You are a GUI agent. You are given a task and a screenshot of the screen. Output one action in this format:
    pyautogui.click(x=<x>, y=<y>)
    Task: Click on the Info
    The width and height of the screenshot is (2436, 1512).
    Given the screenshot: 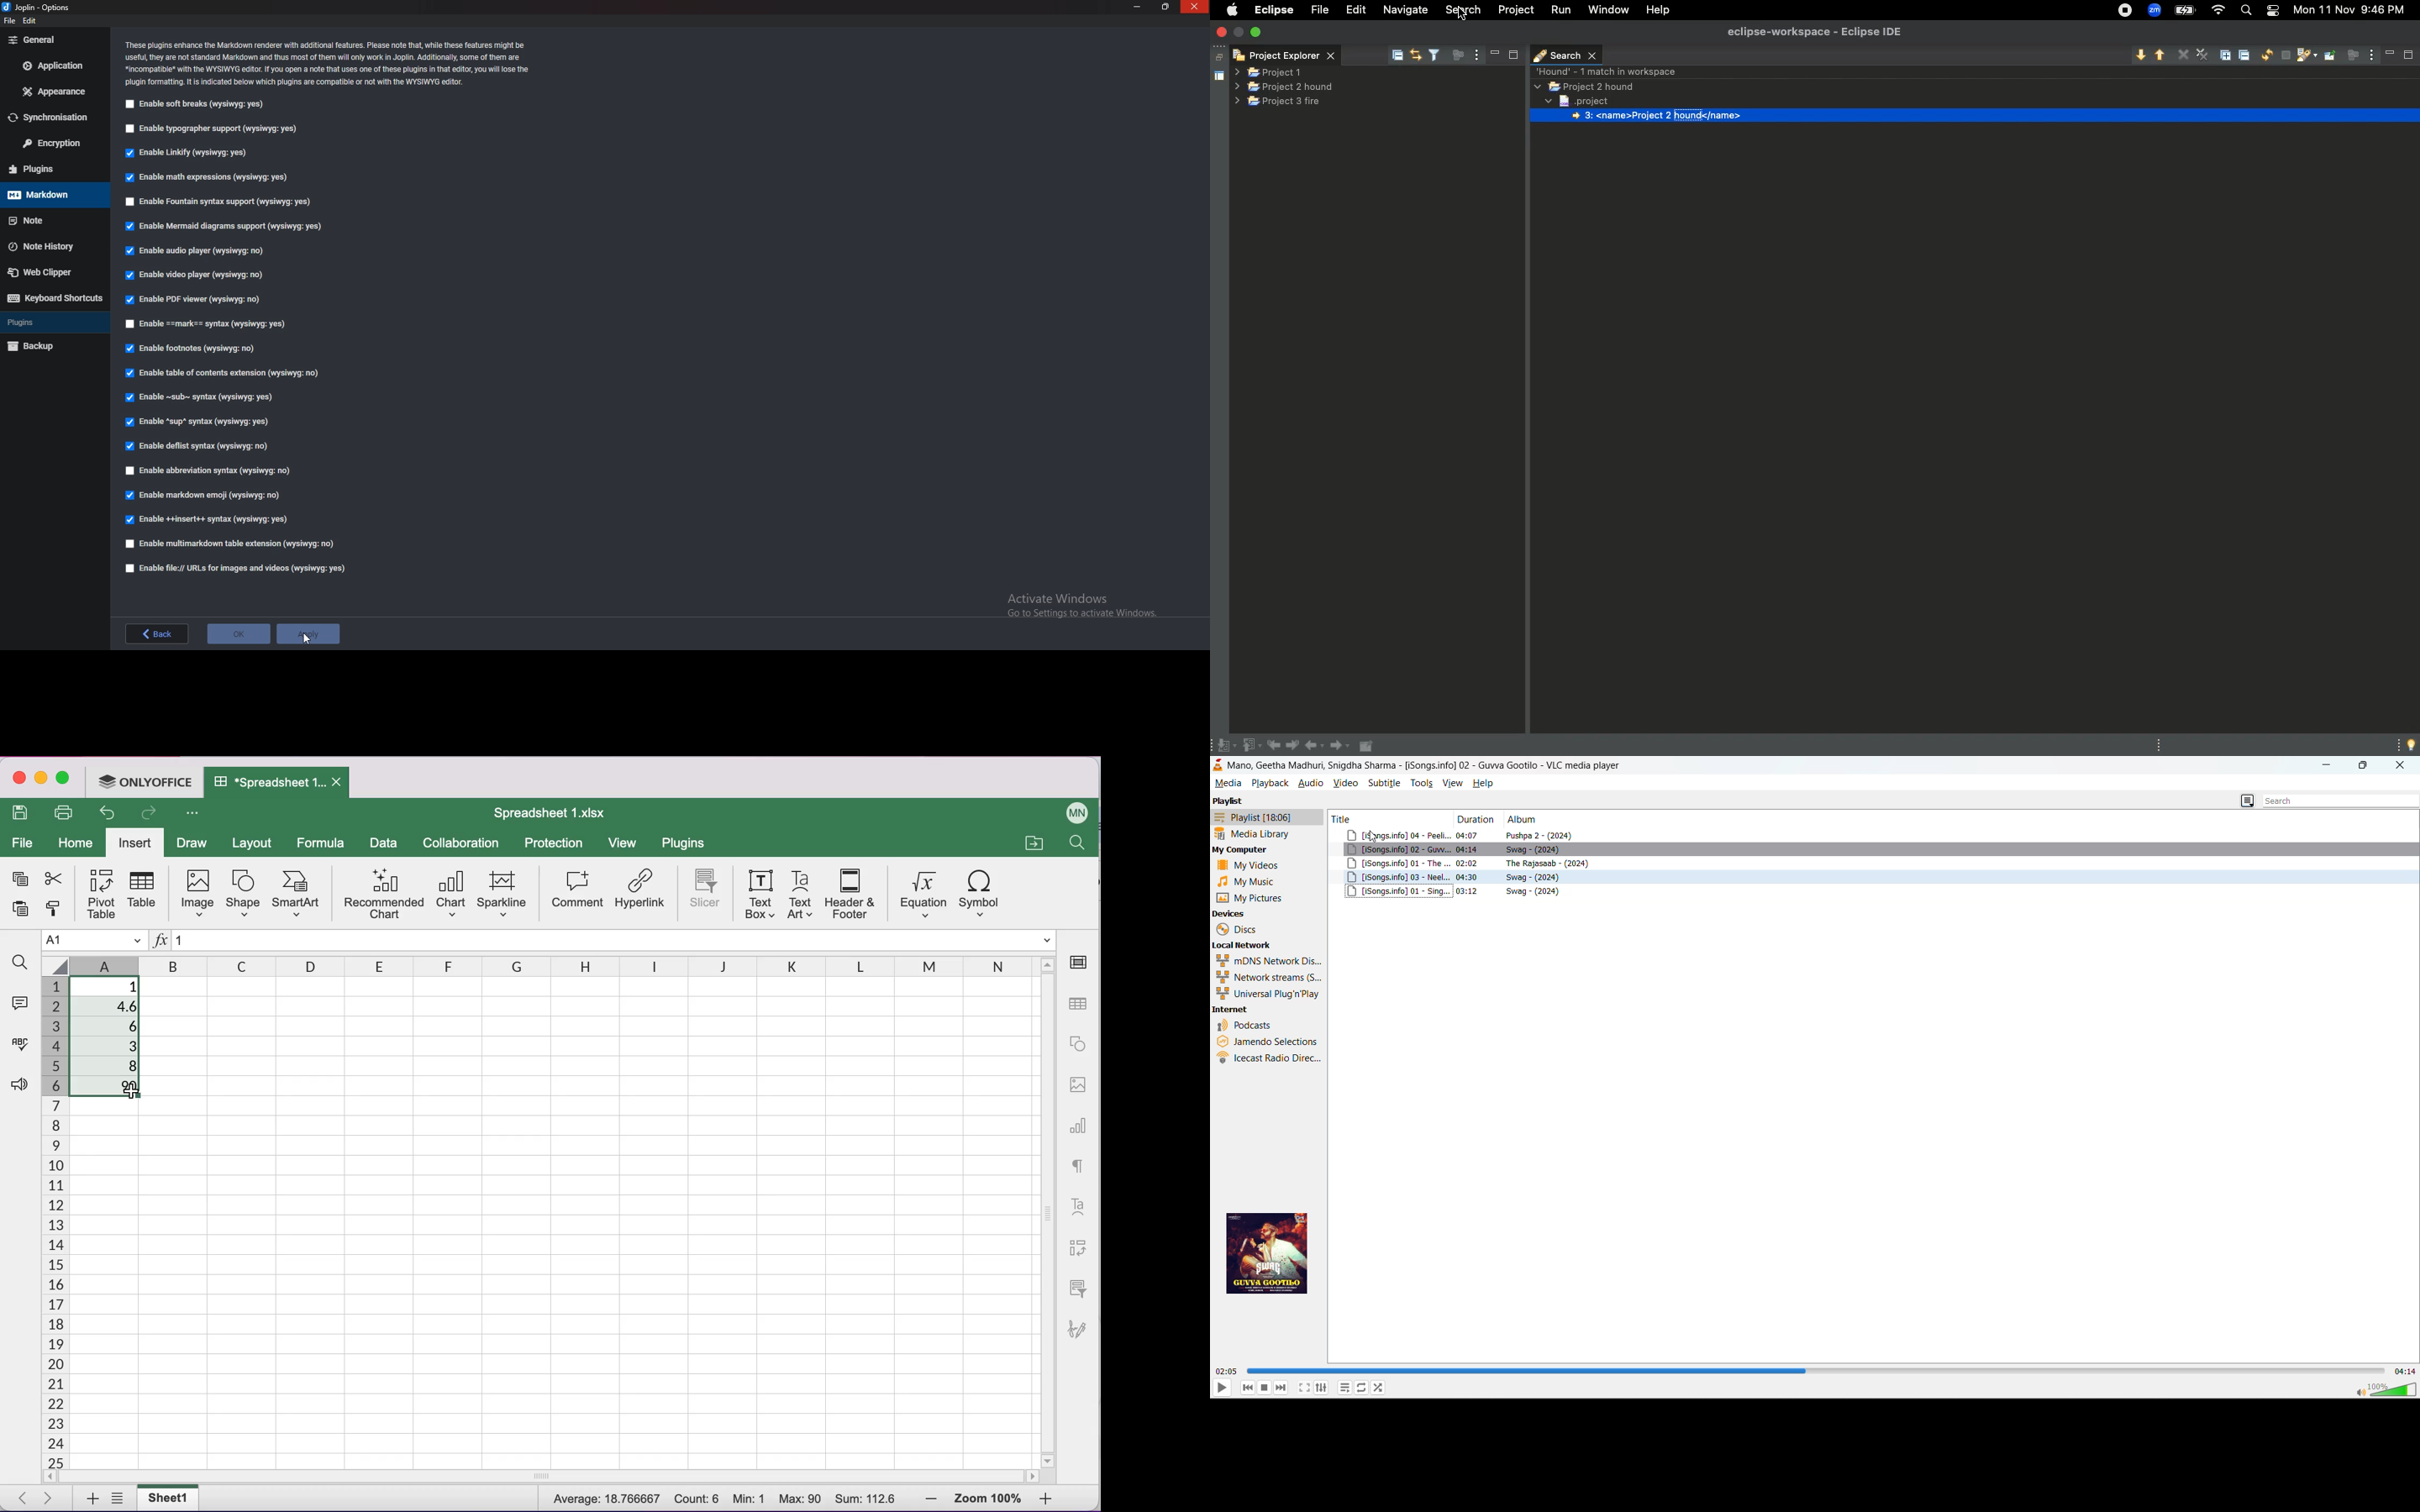 What is the action you would take?
    pyautogui.click(x=330, y=63)
    